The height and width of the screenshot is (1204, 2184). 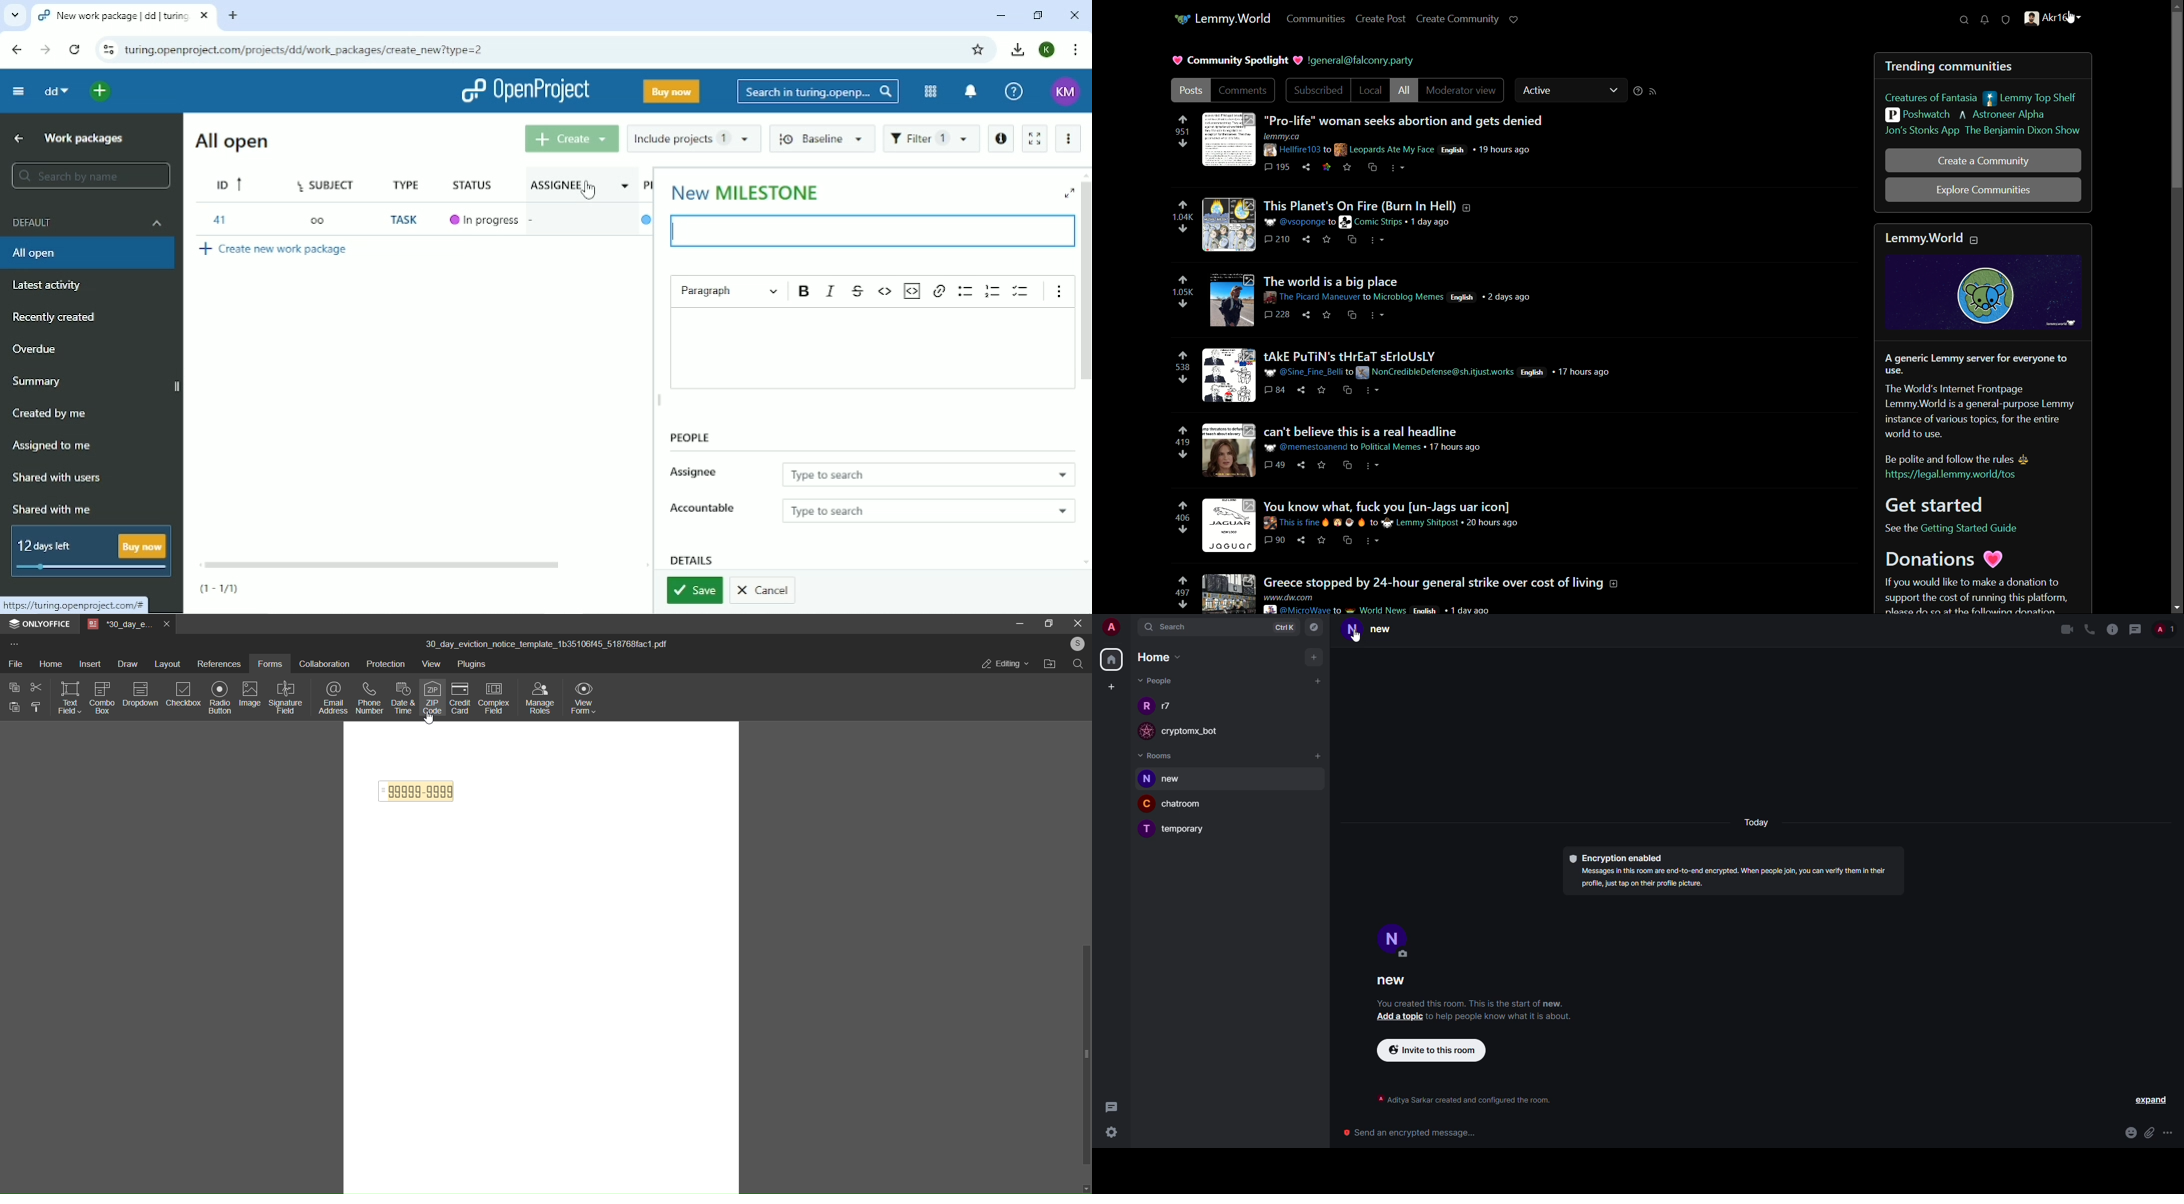 What do you see at coordinates (13, 707) in the screenshot?
I see `paste` at bounding box center [13, 707].